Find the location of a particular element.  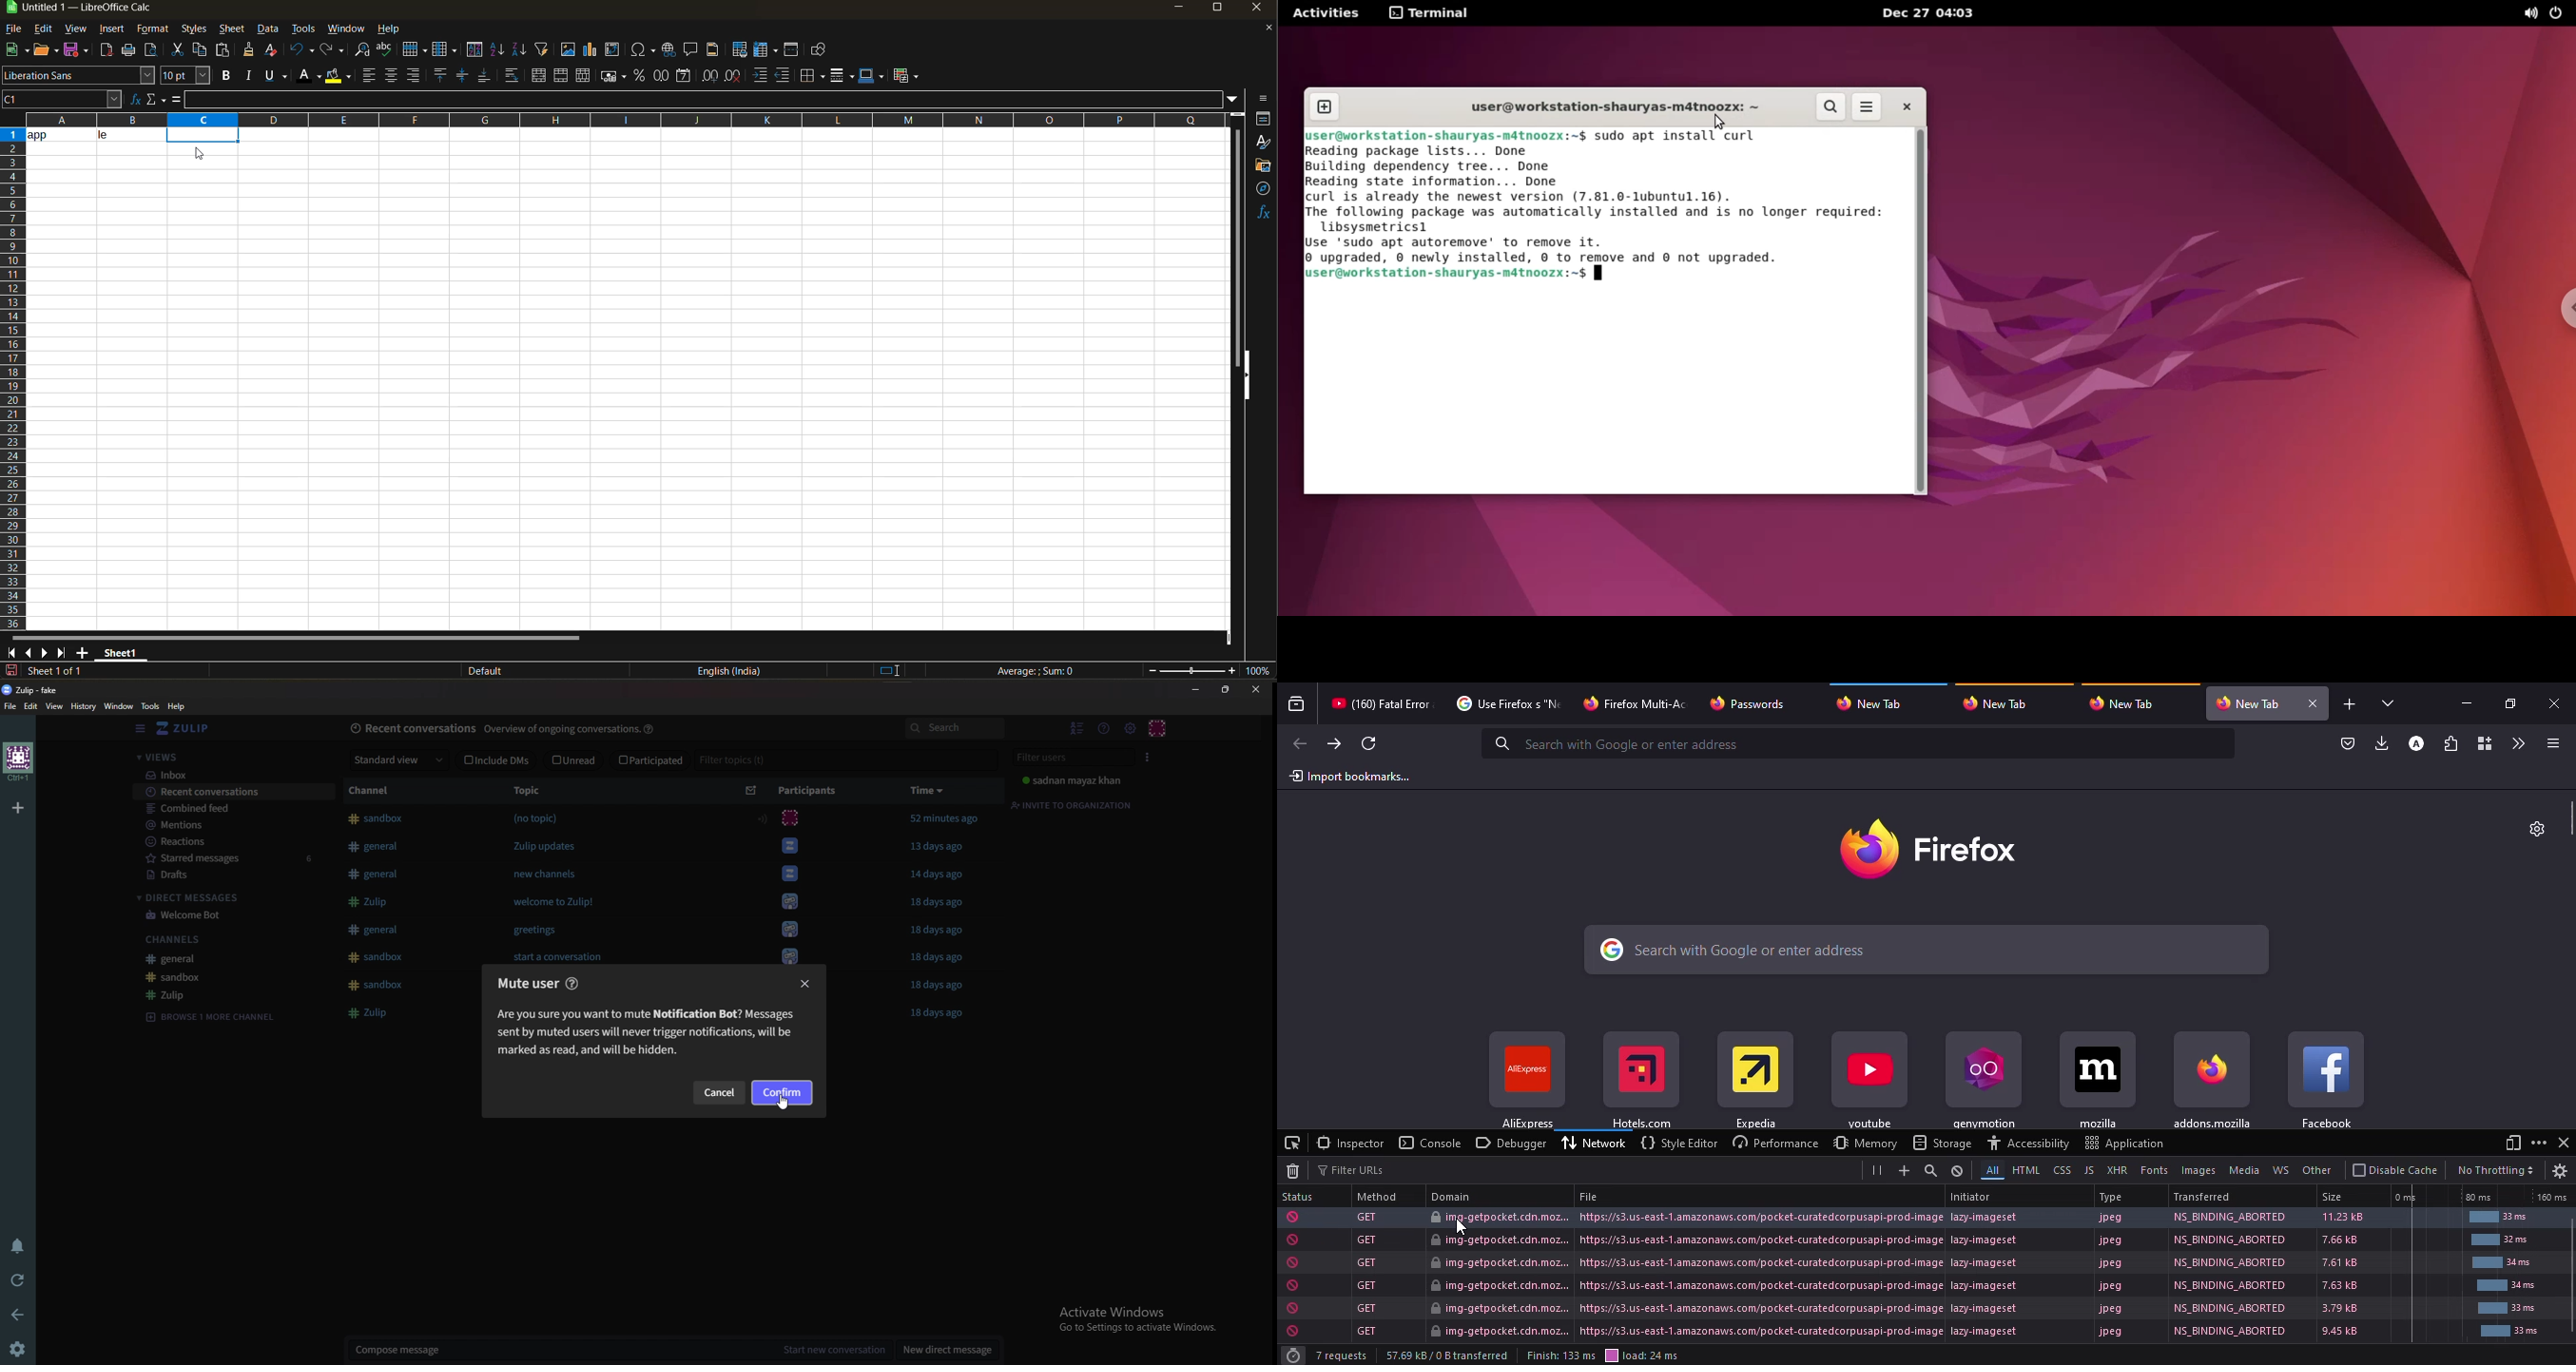

italic is located at coordinates (250, 76).